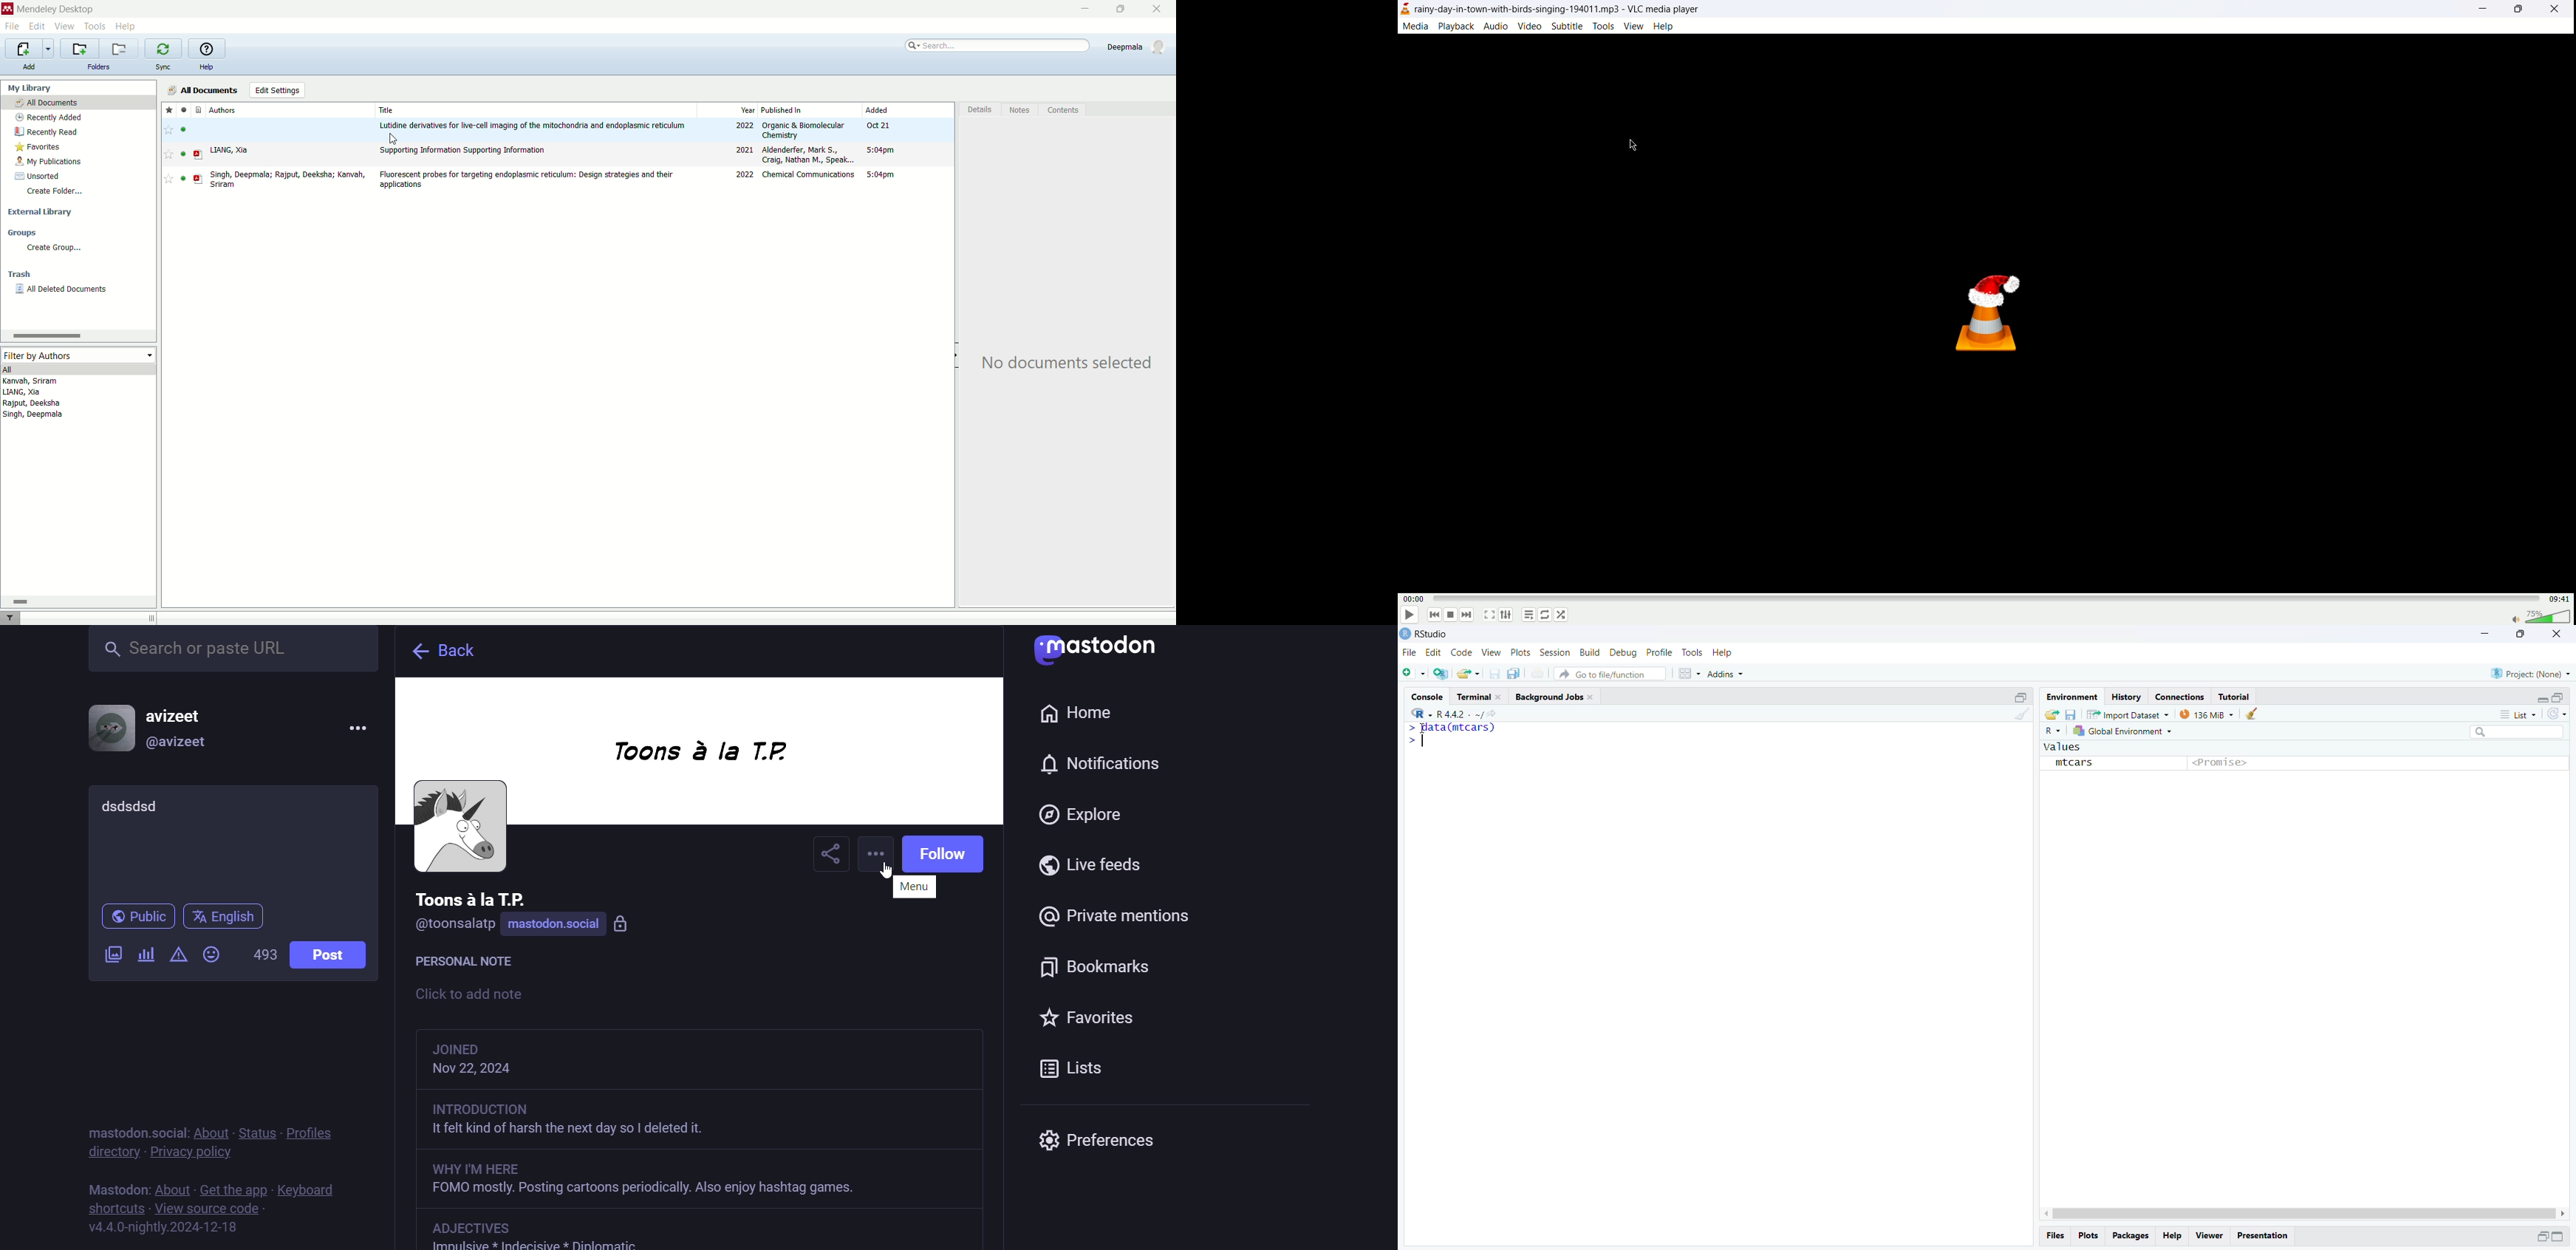 The image size is (2576, 1260). Describe the element at coordinates (207, 48) in the screenshot. I see `online help guide for mendeley` at that location.